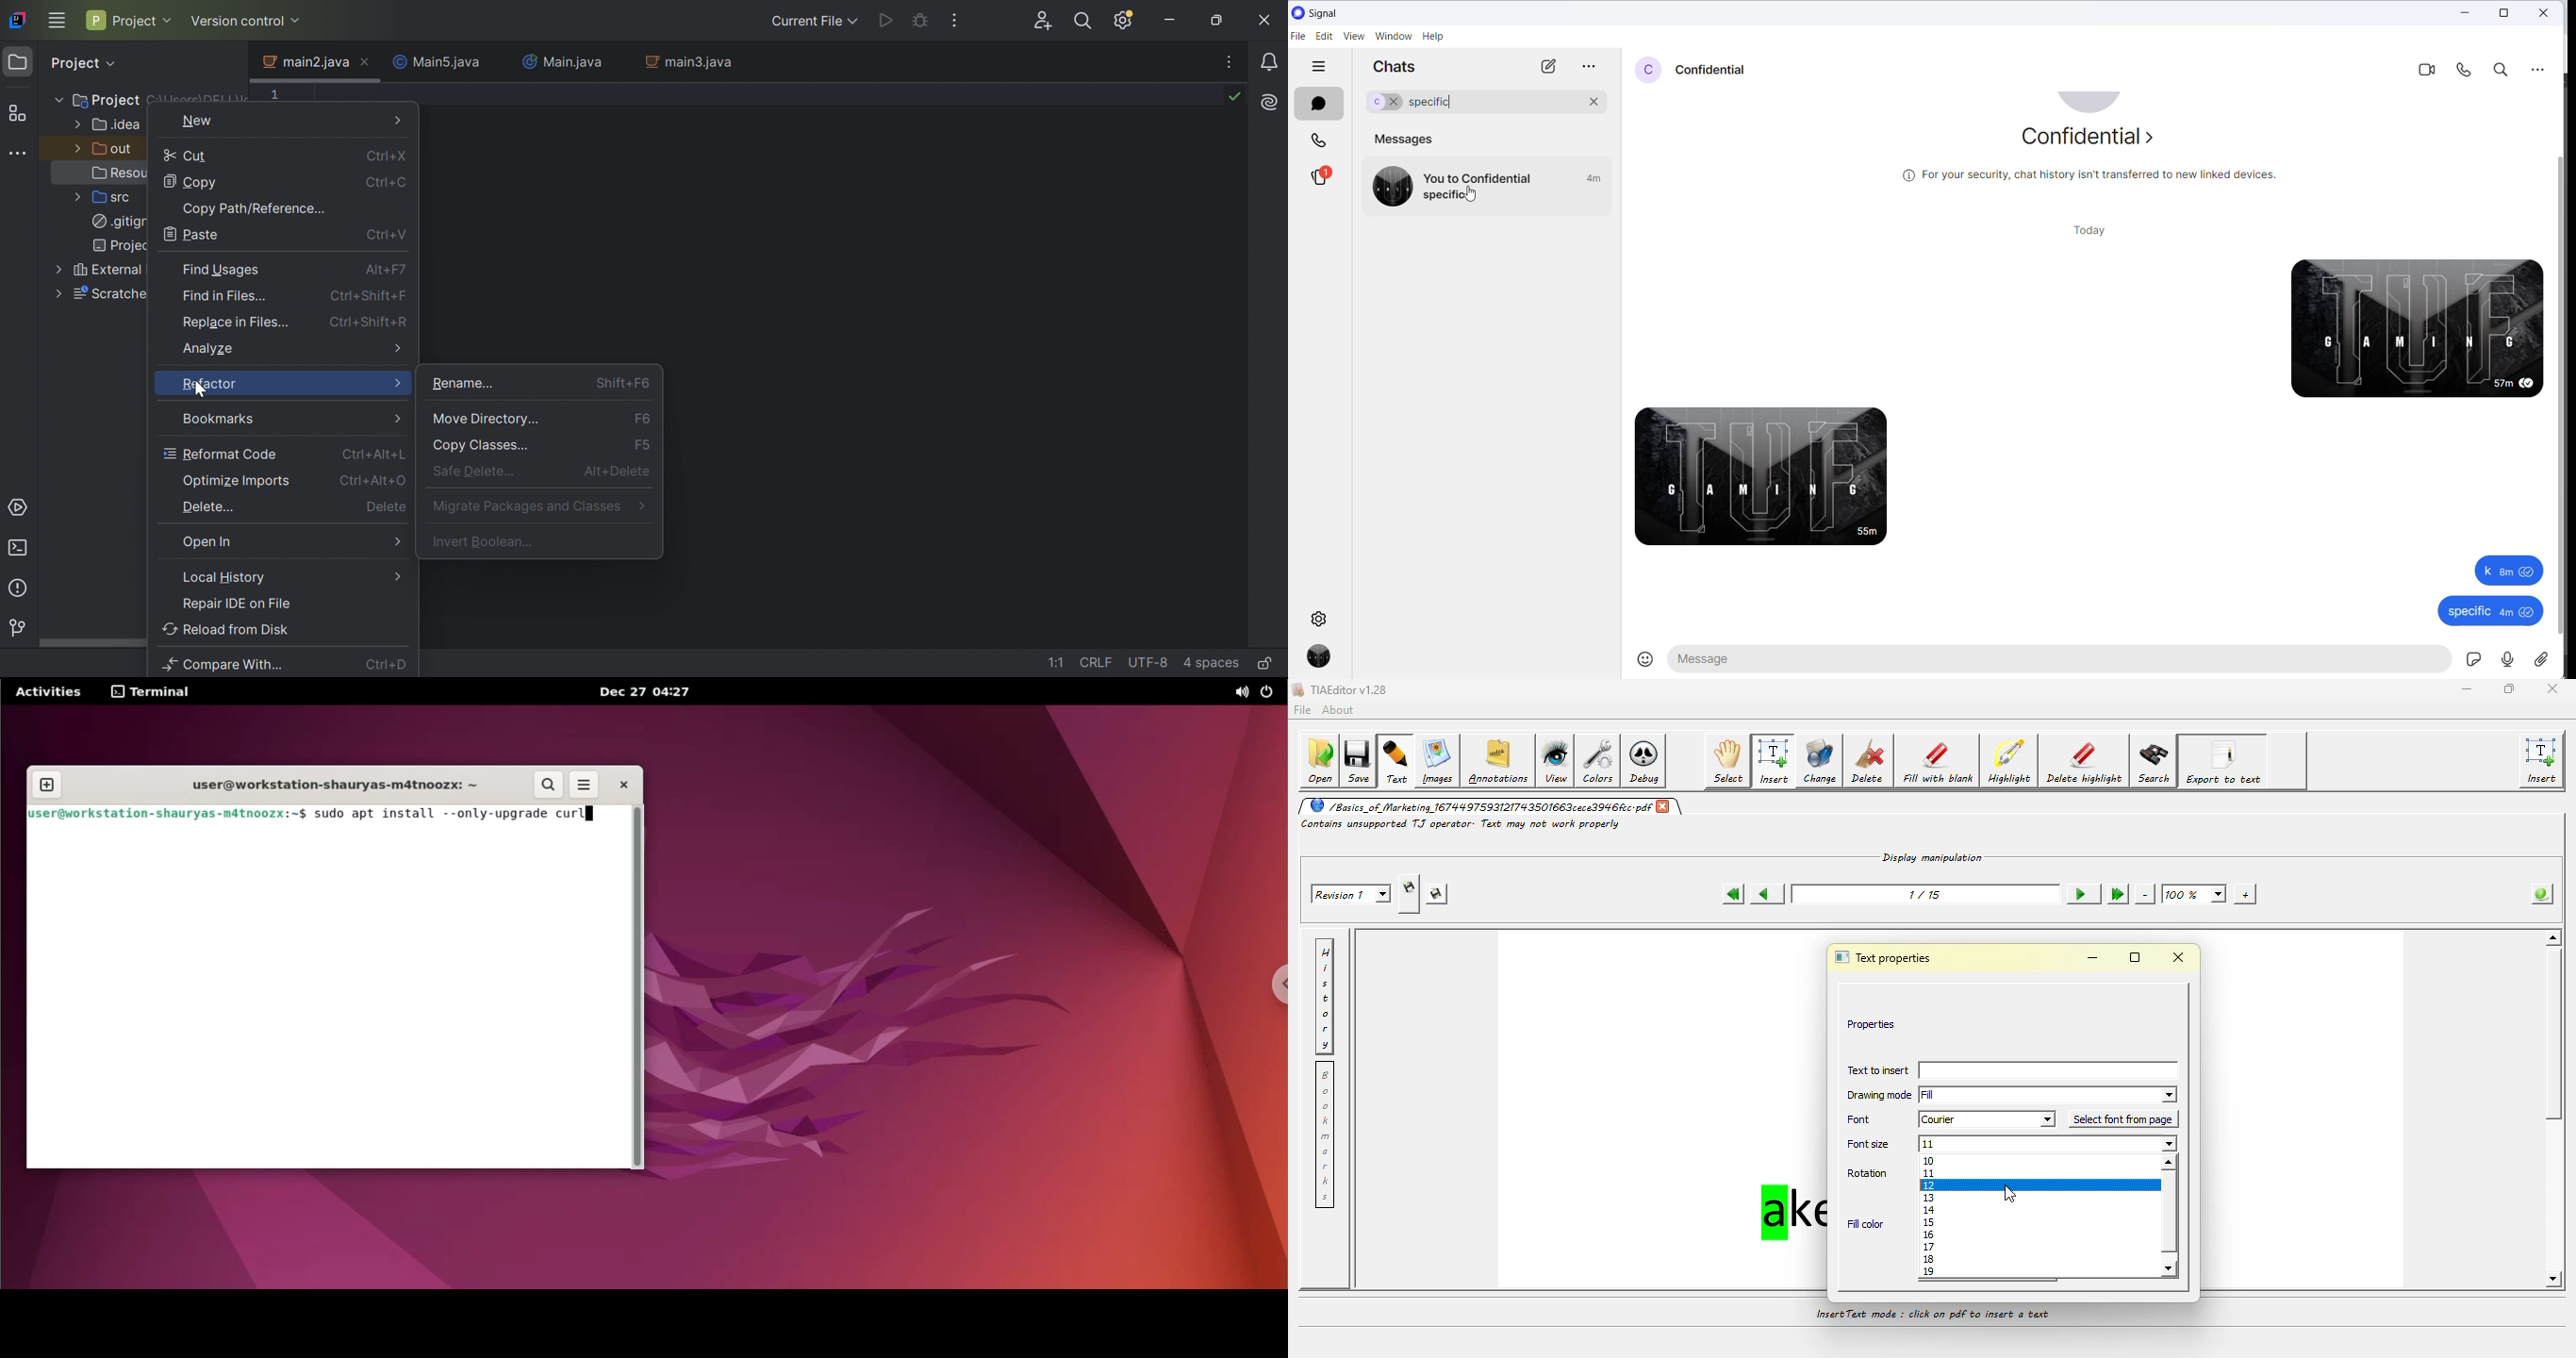 The width and height of the screenshot is (2576, 1372). Describe the element at coordinates (1321, 141) in the screenshot. I see `calls` at that location.